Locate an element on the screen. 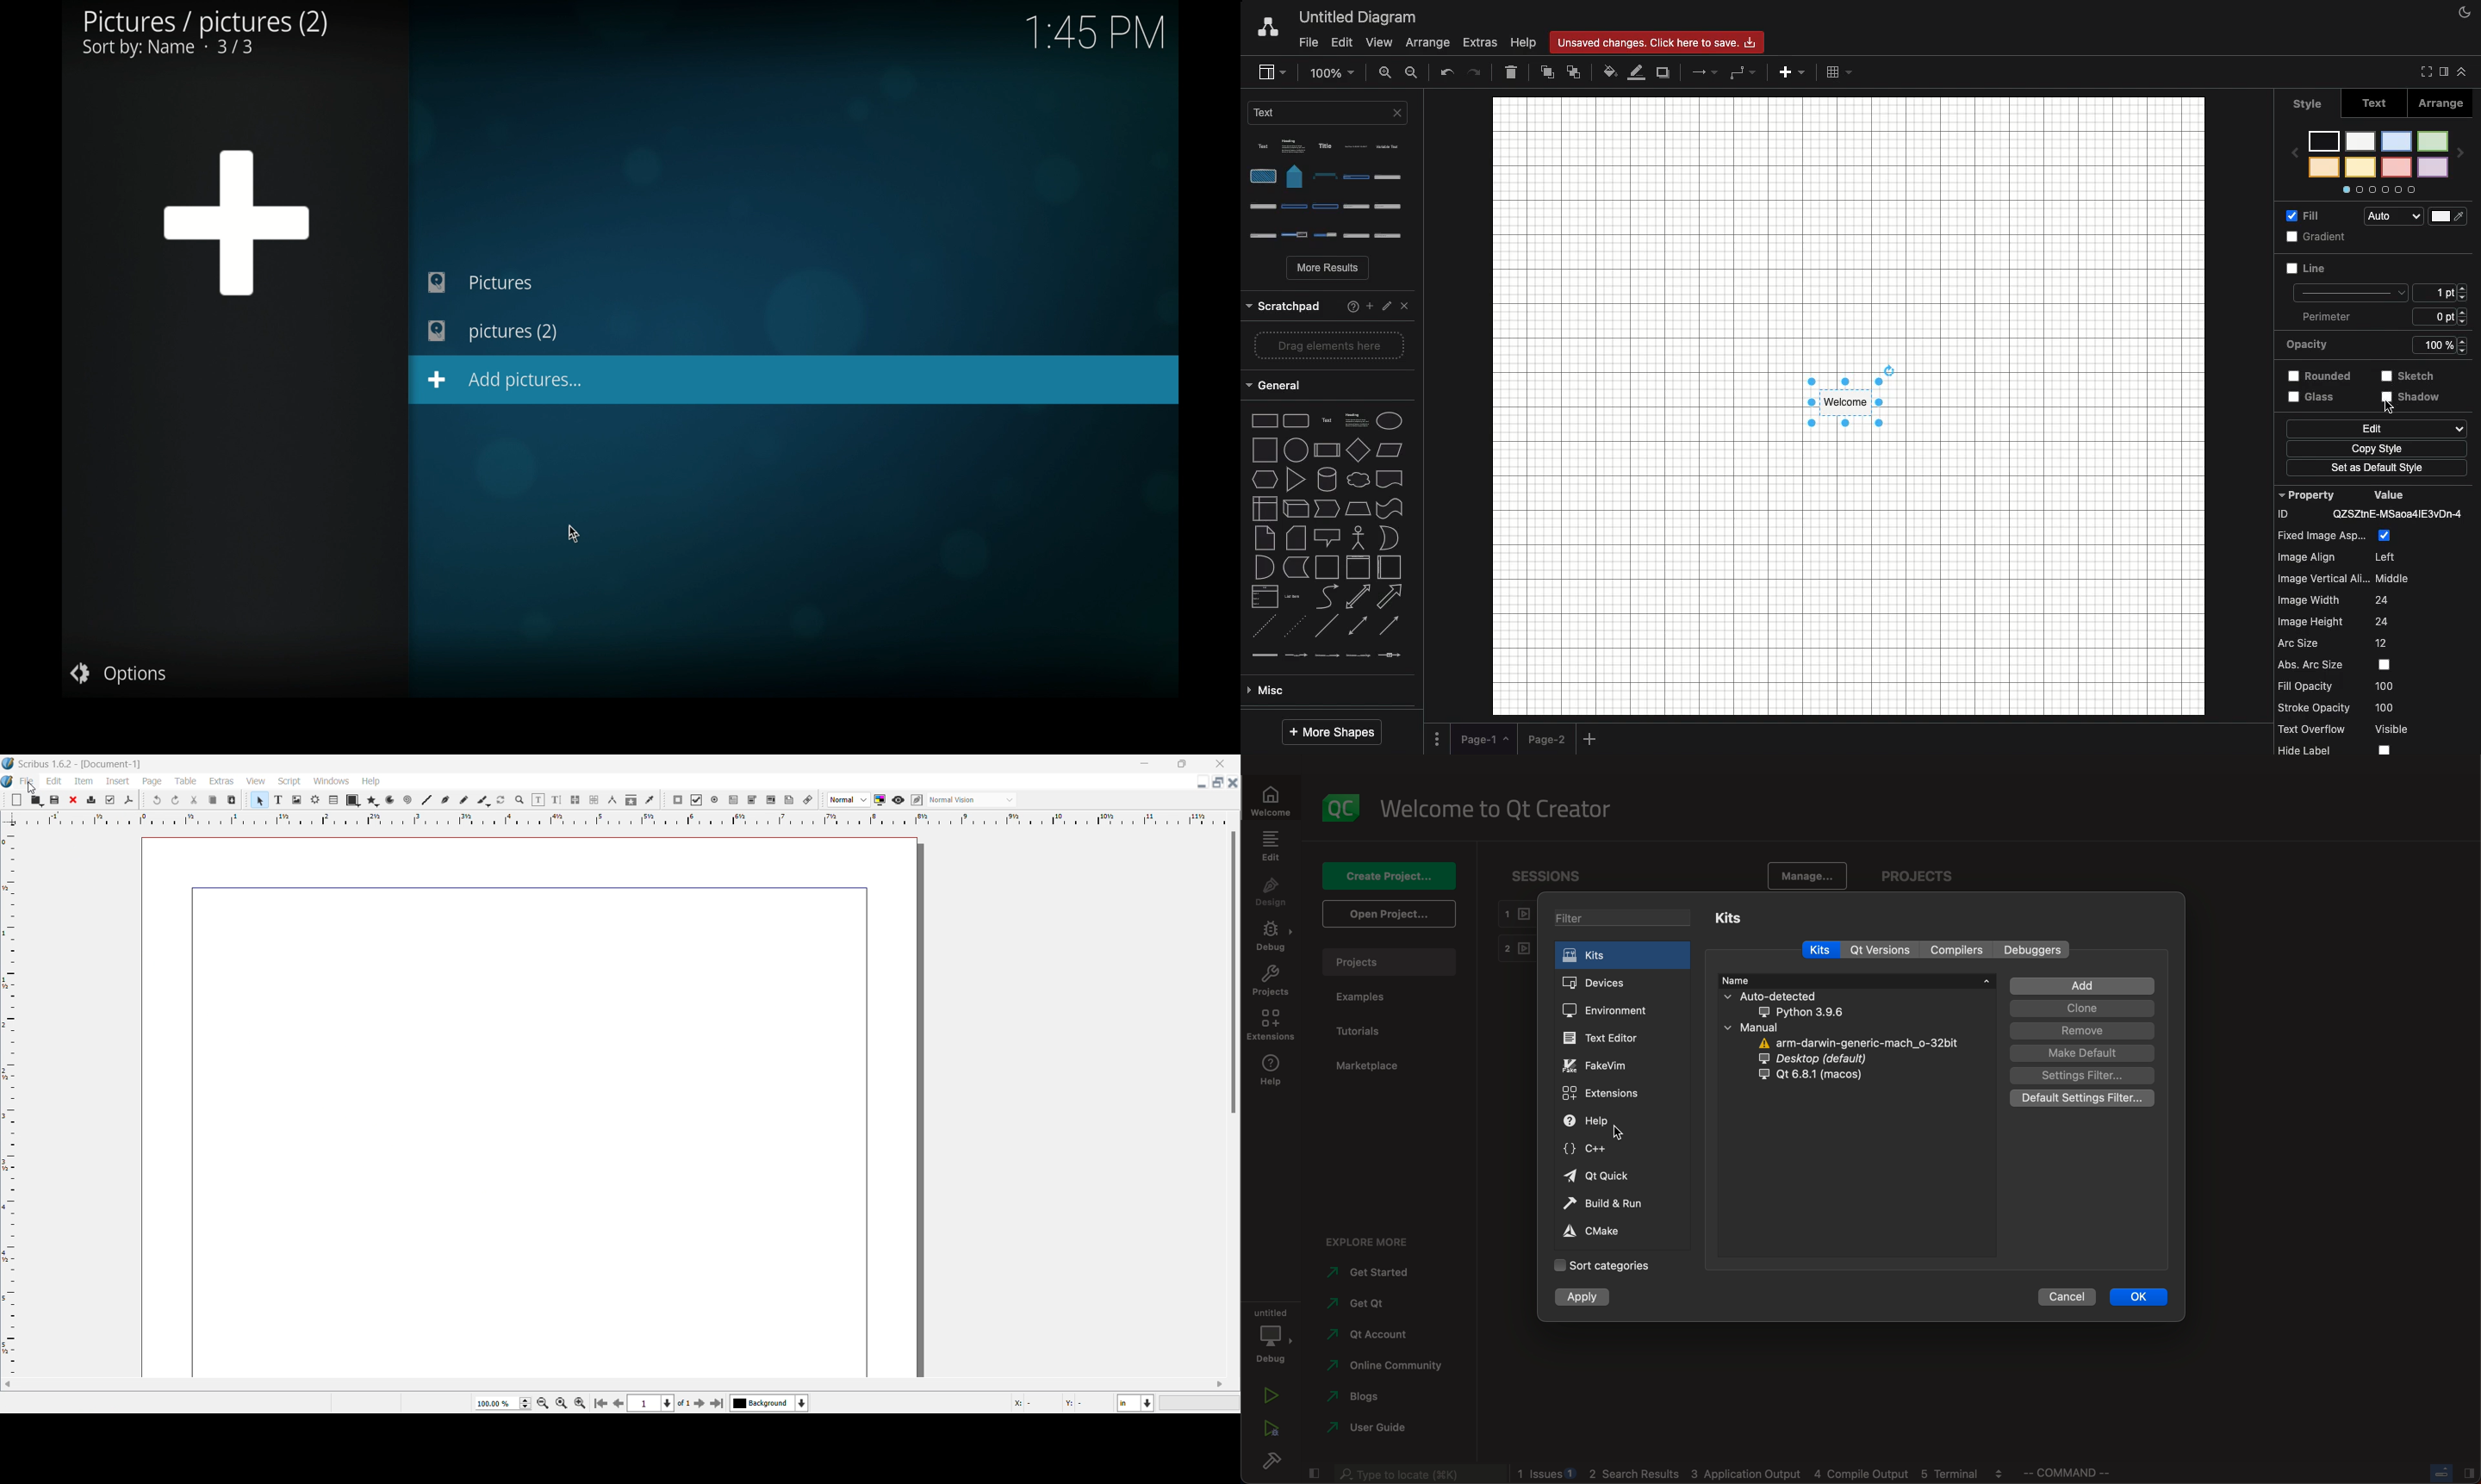  Zoom in is located at coordinates (1386, 71).